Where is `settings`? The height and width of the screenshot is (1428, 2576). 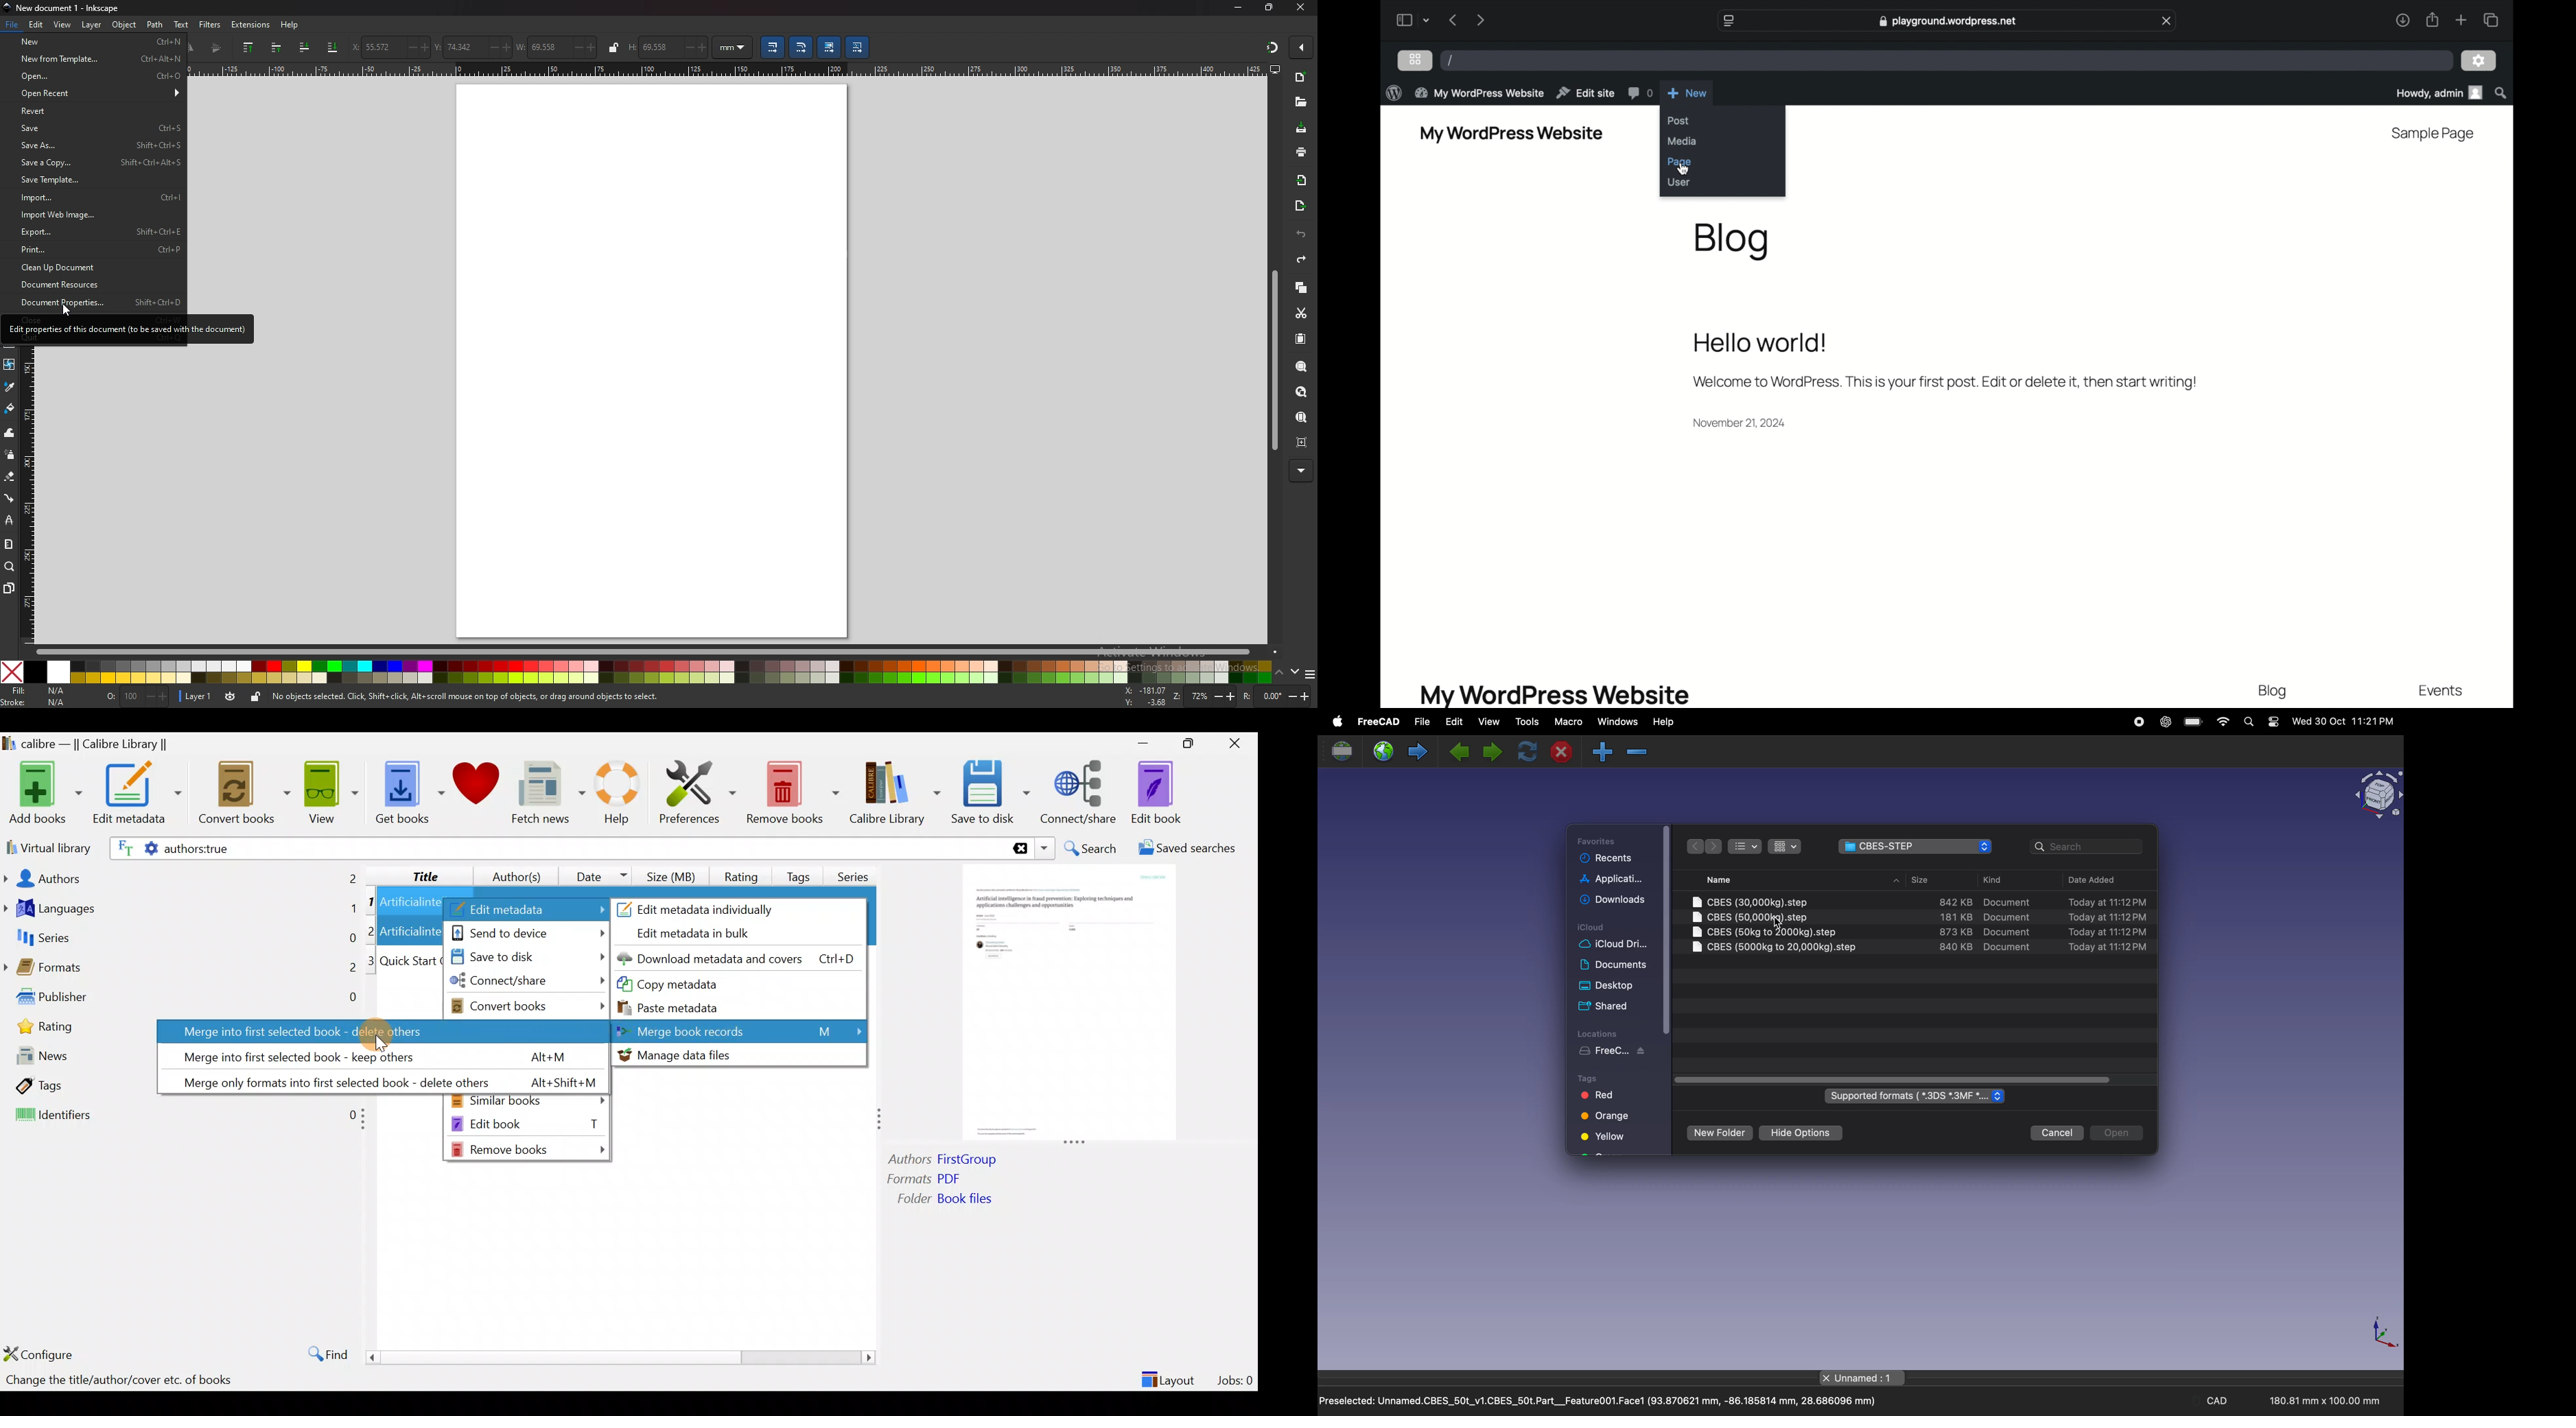
settings is located at coordinates (2479, 61).